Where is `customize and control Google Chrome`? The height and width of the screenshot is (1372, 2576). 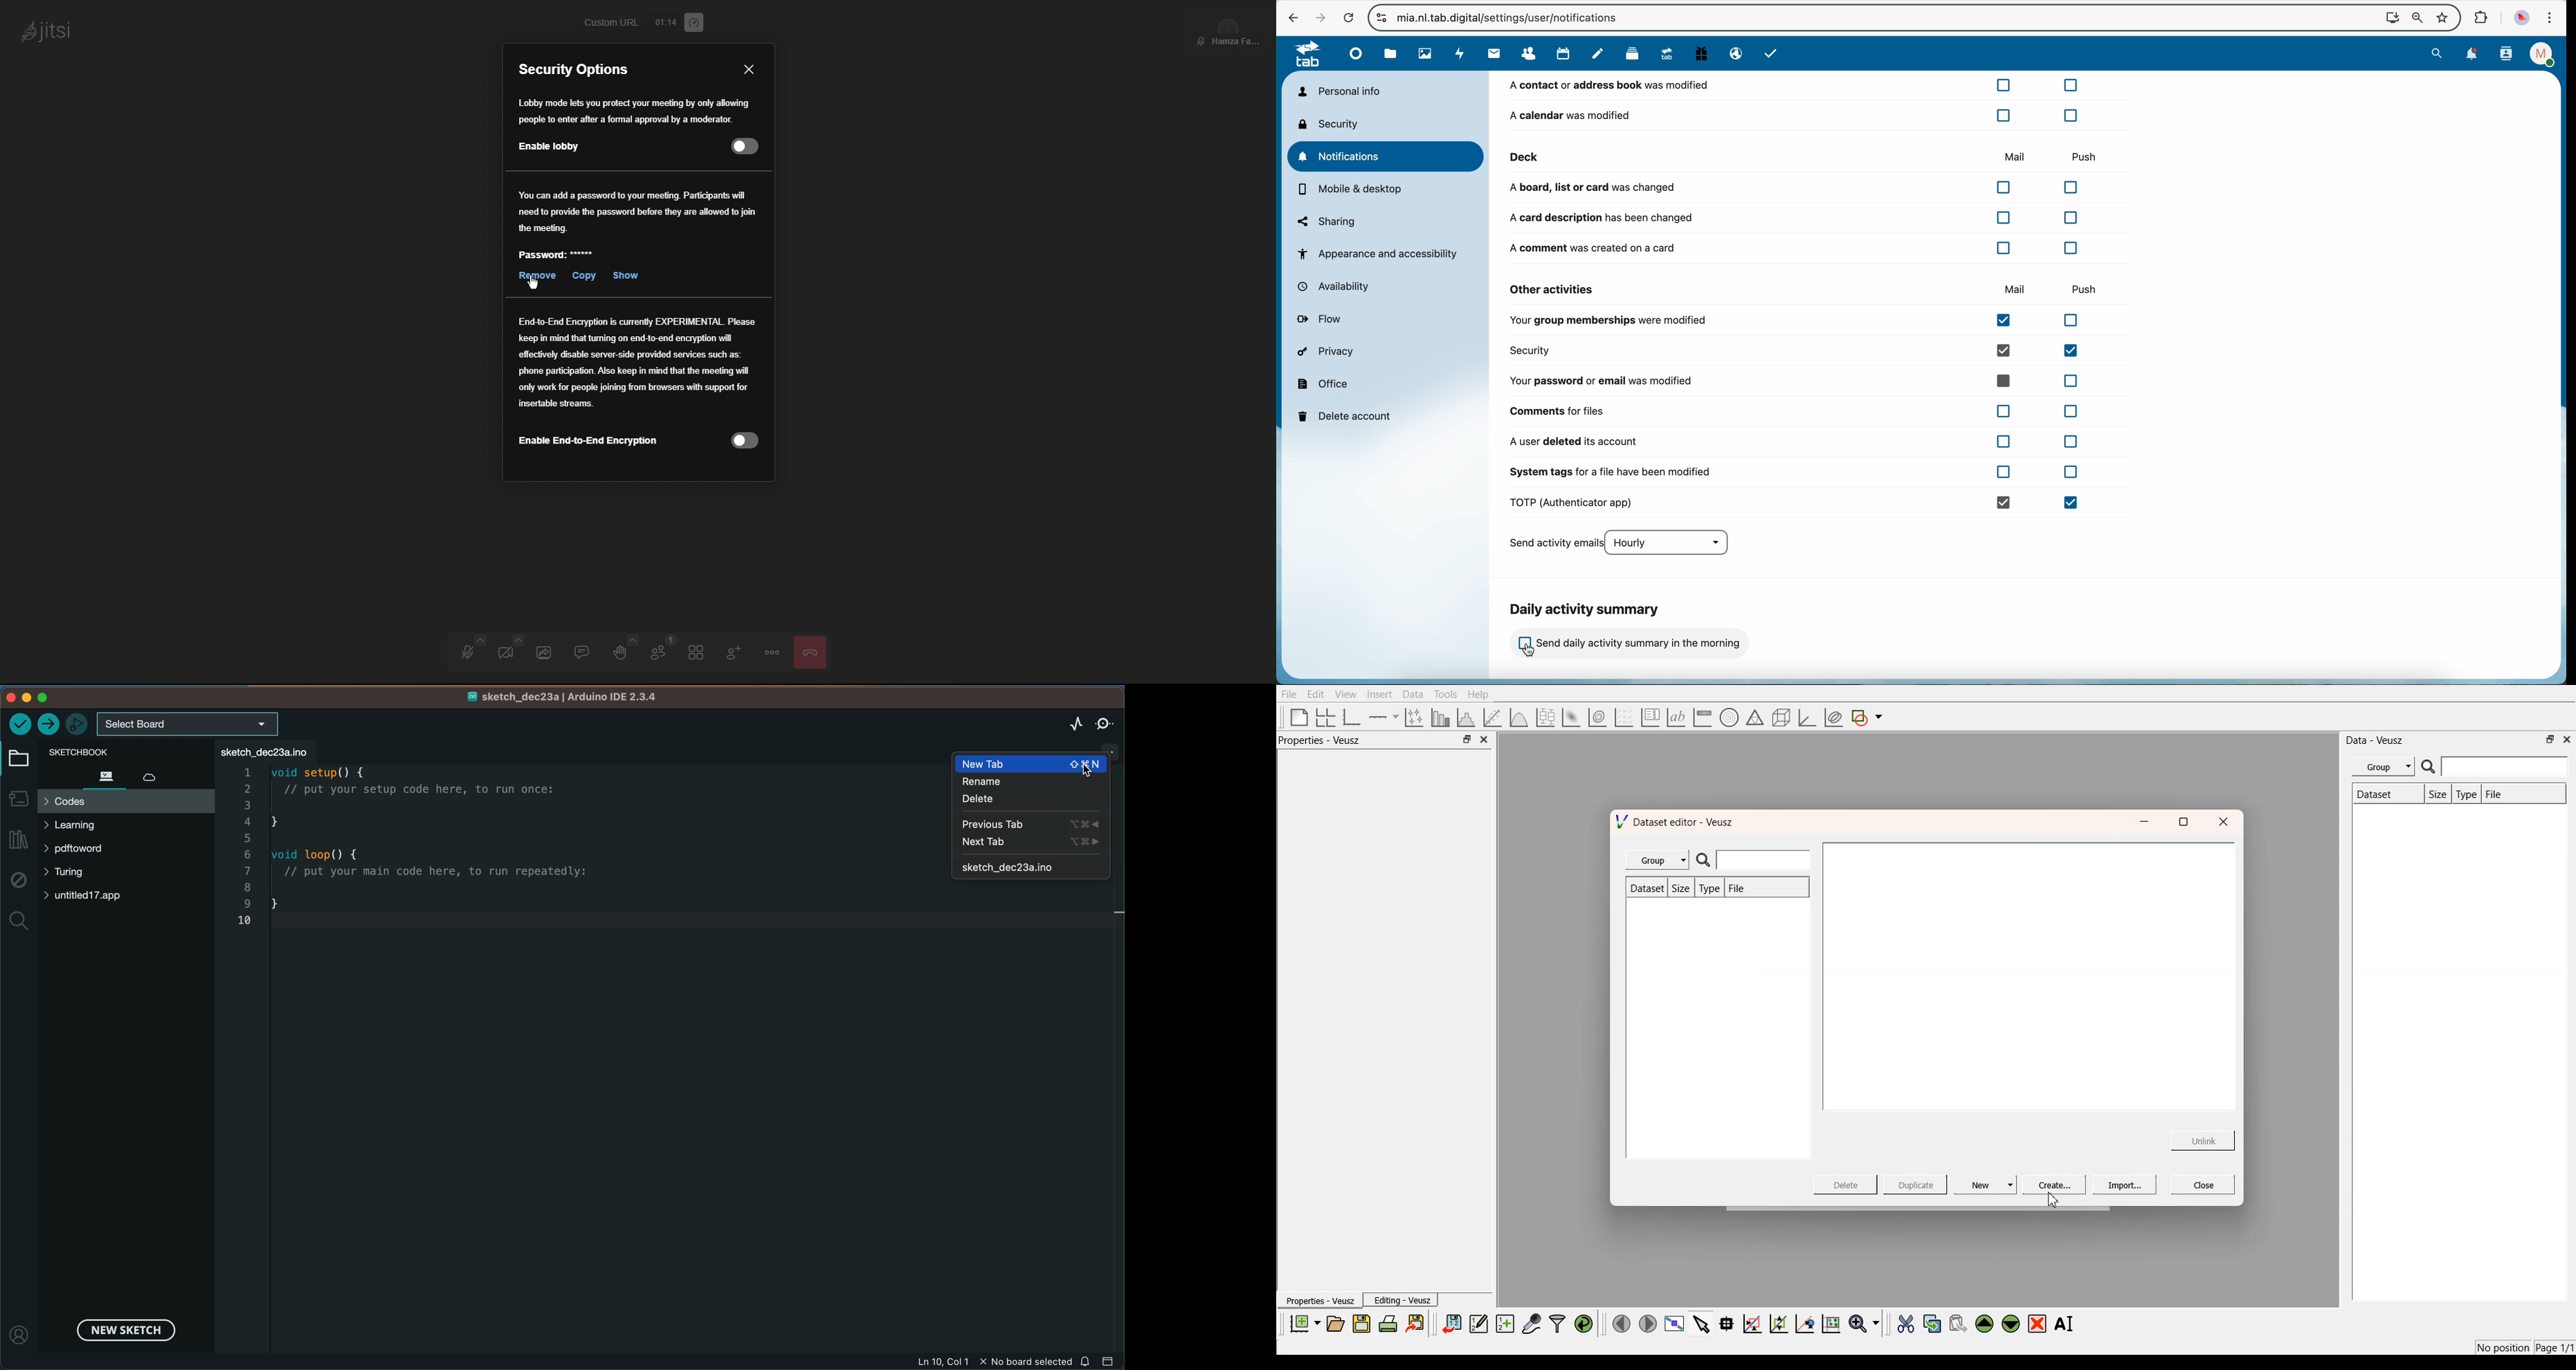 customize and control Google Chrome is located at coordinates (2551, 18).